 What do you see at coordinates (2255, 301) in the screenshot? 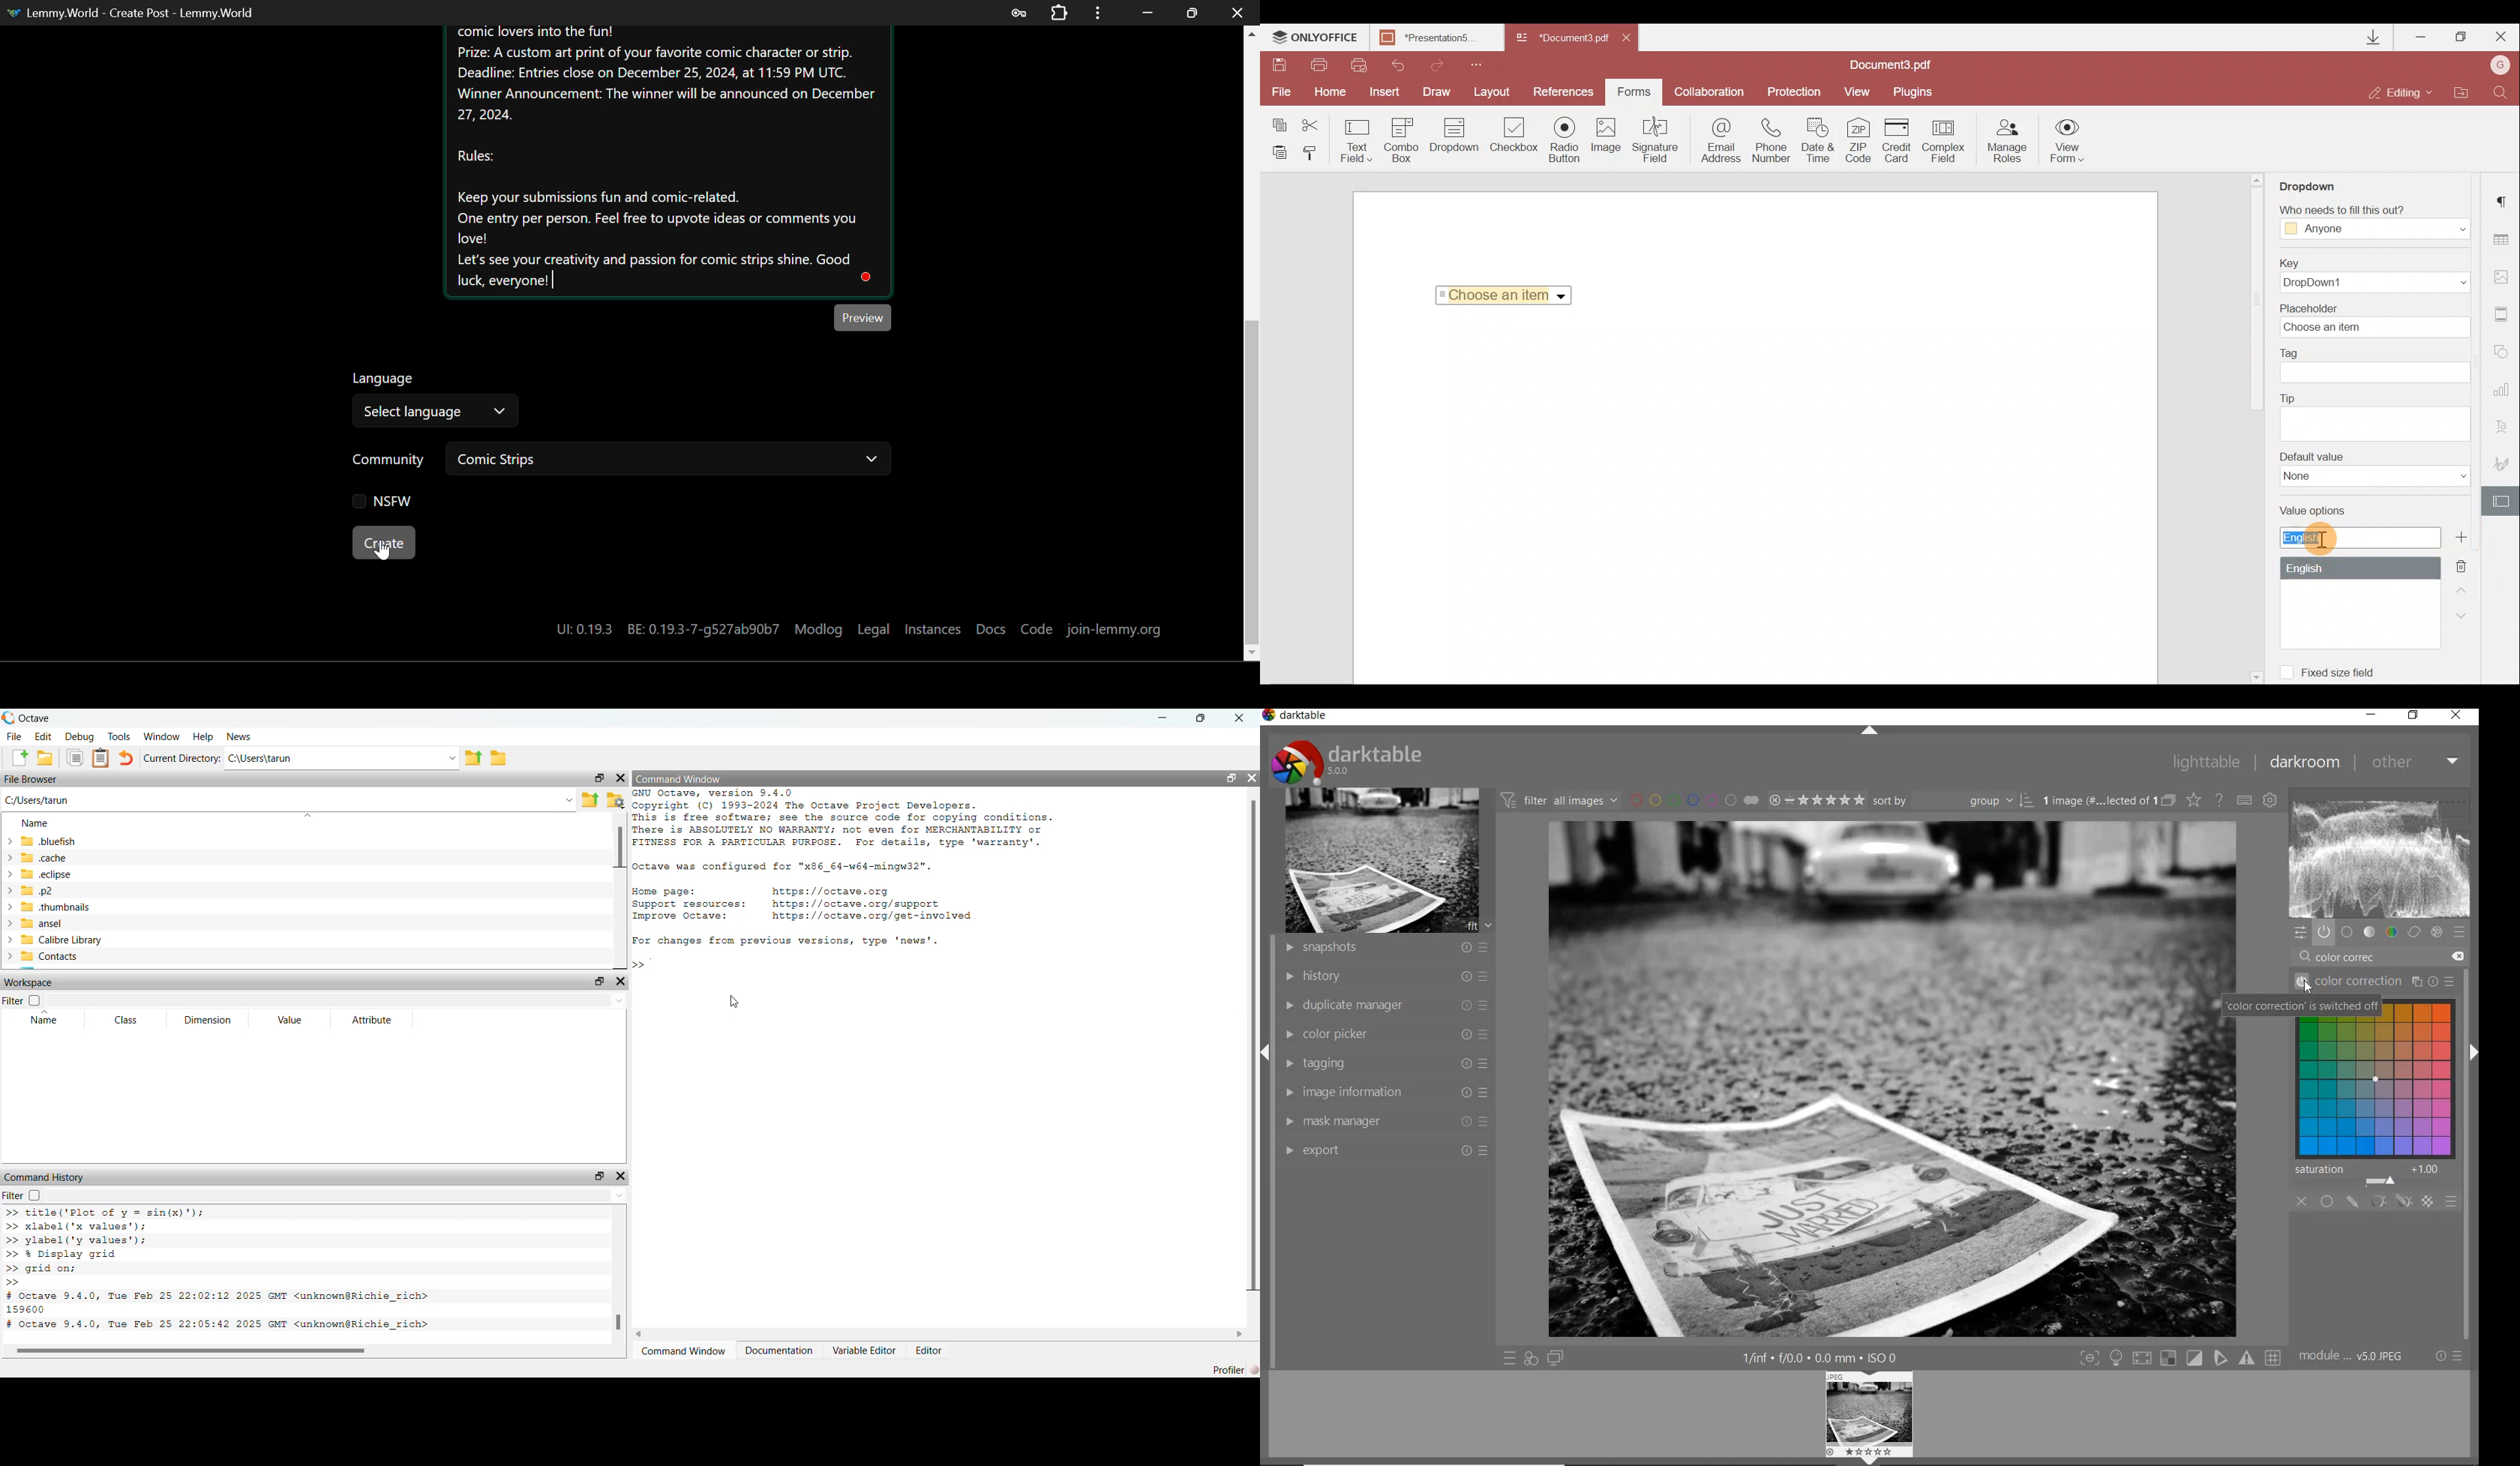
I see `scroll bar` at bounding box center [2255, 301].